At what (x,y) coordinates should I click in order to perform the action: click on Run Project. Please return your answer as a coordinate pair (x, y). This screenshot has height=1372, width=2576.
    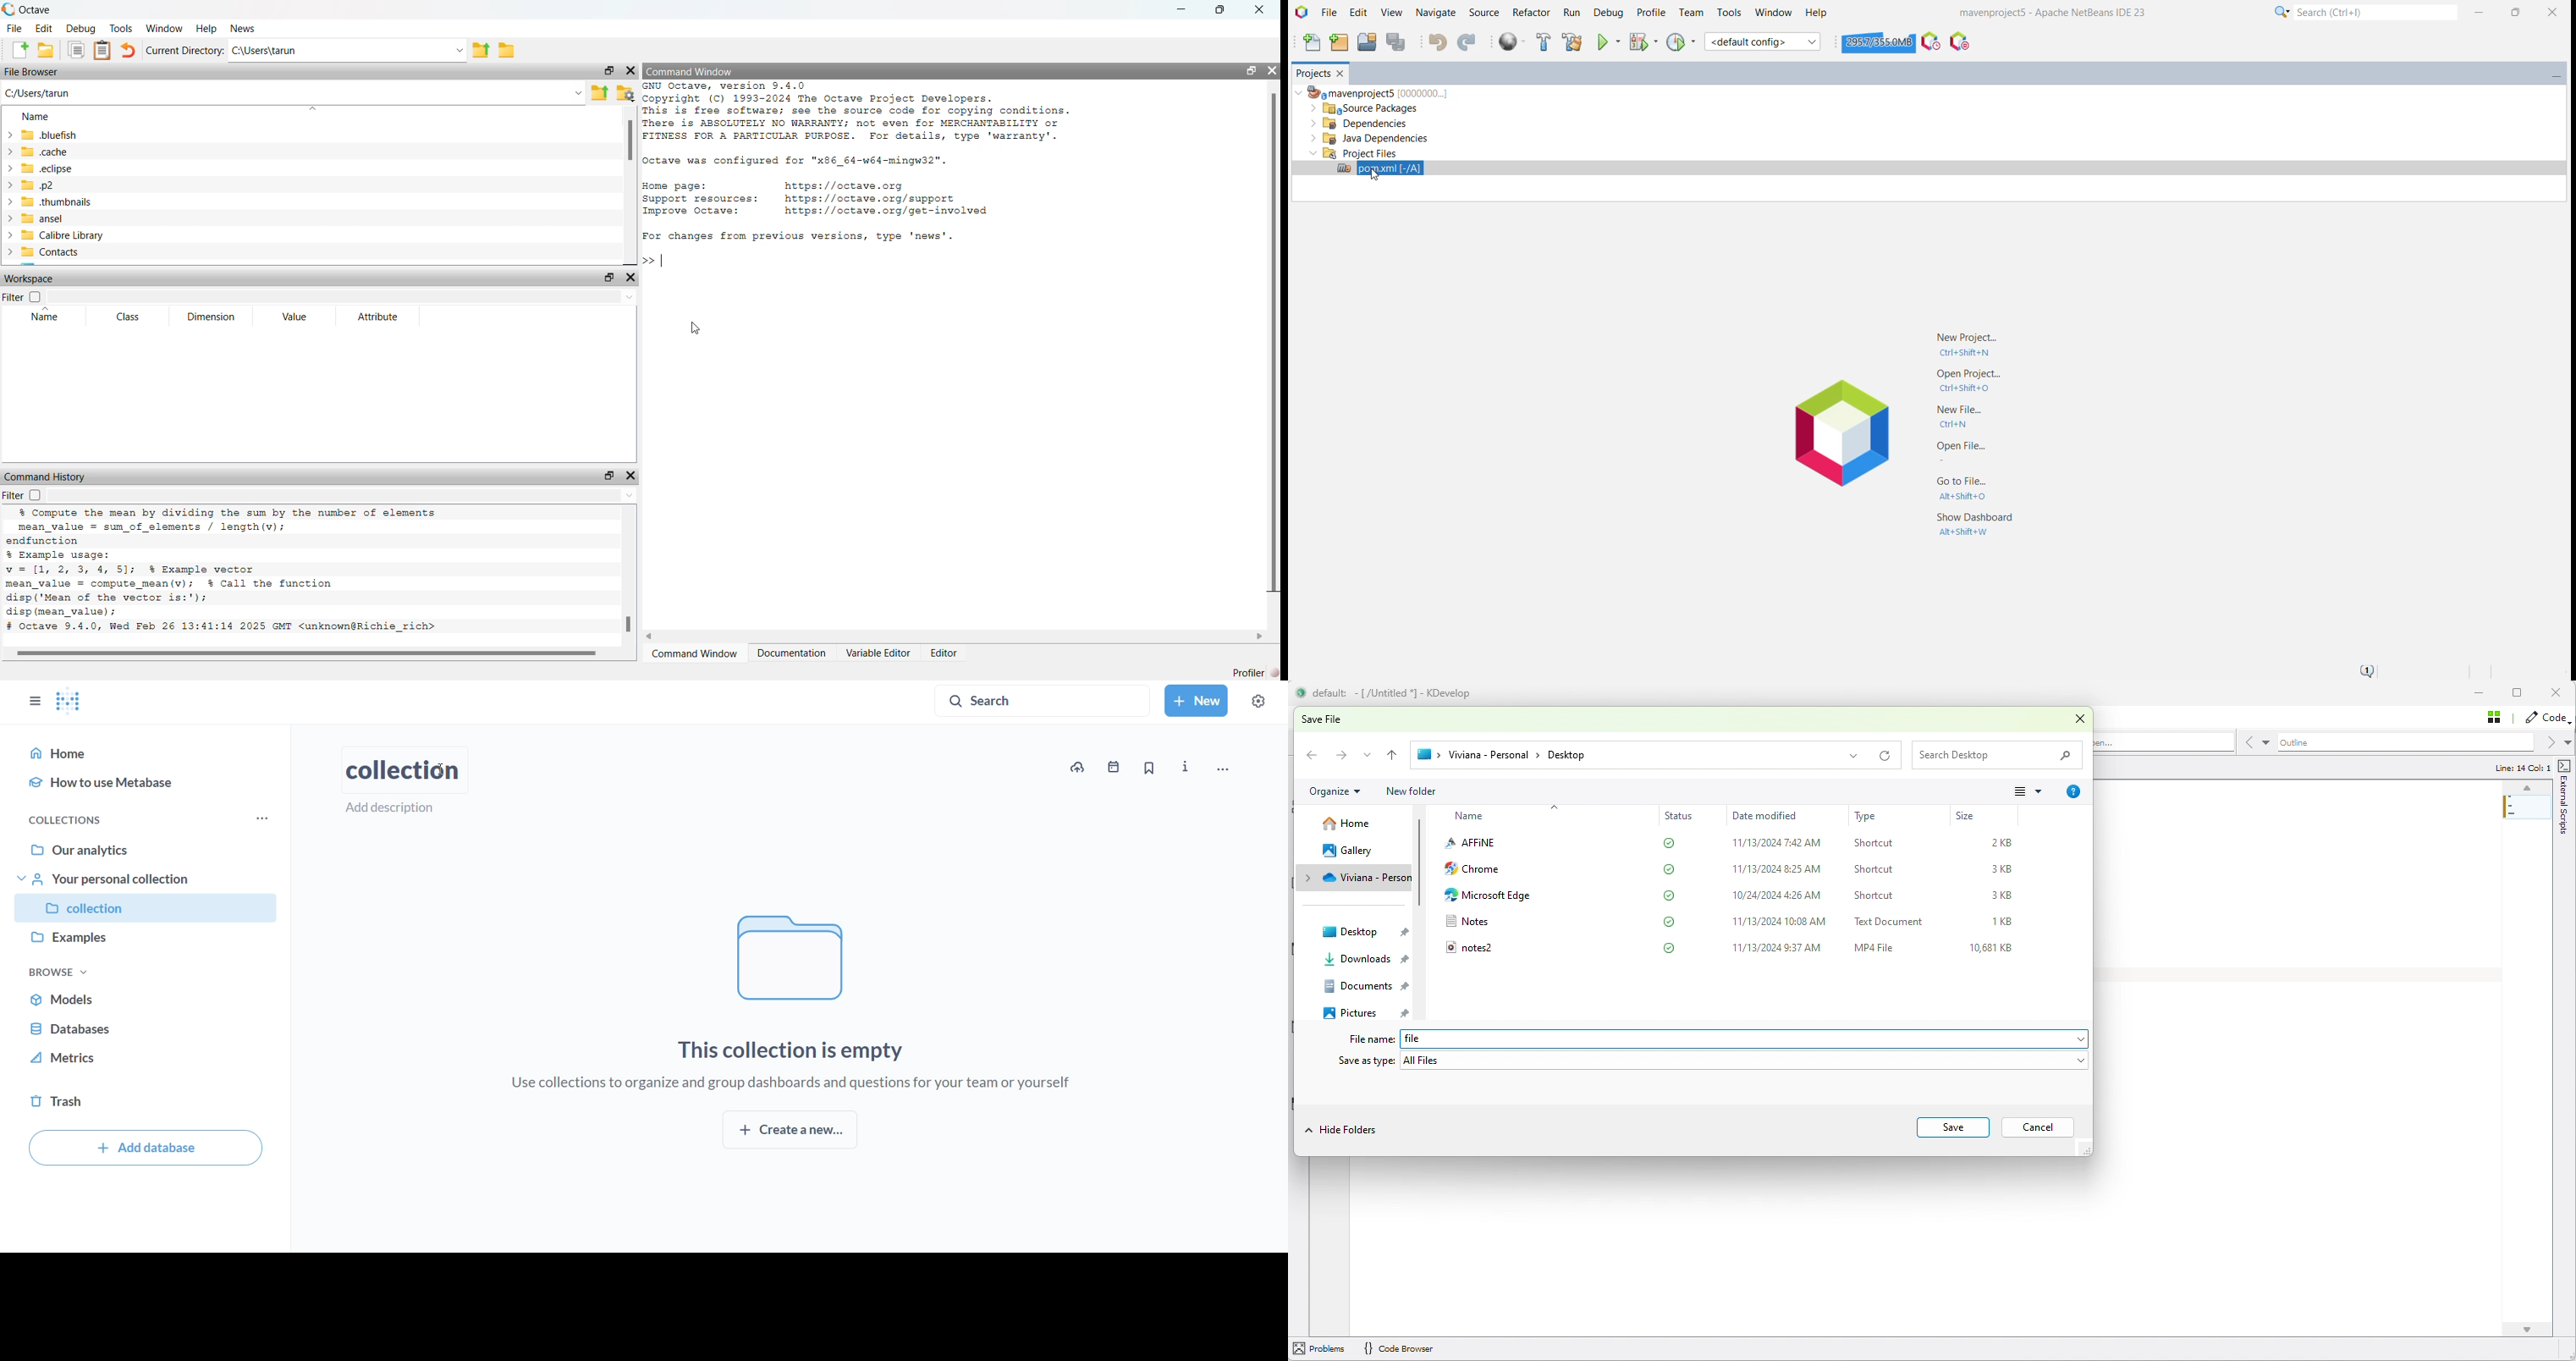
    Looking at the image, I should click on (1608, 42).